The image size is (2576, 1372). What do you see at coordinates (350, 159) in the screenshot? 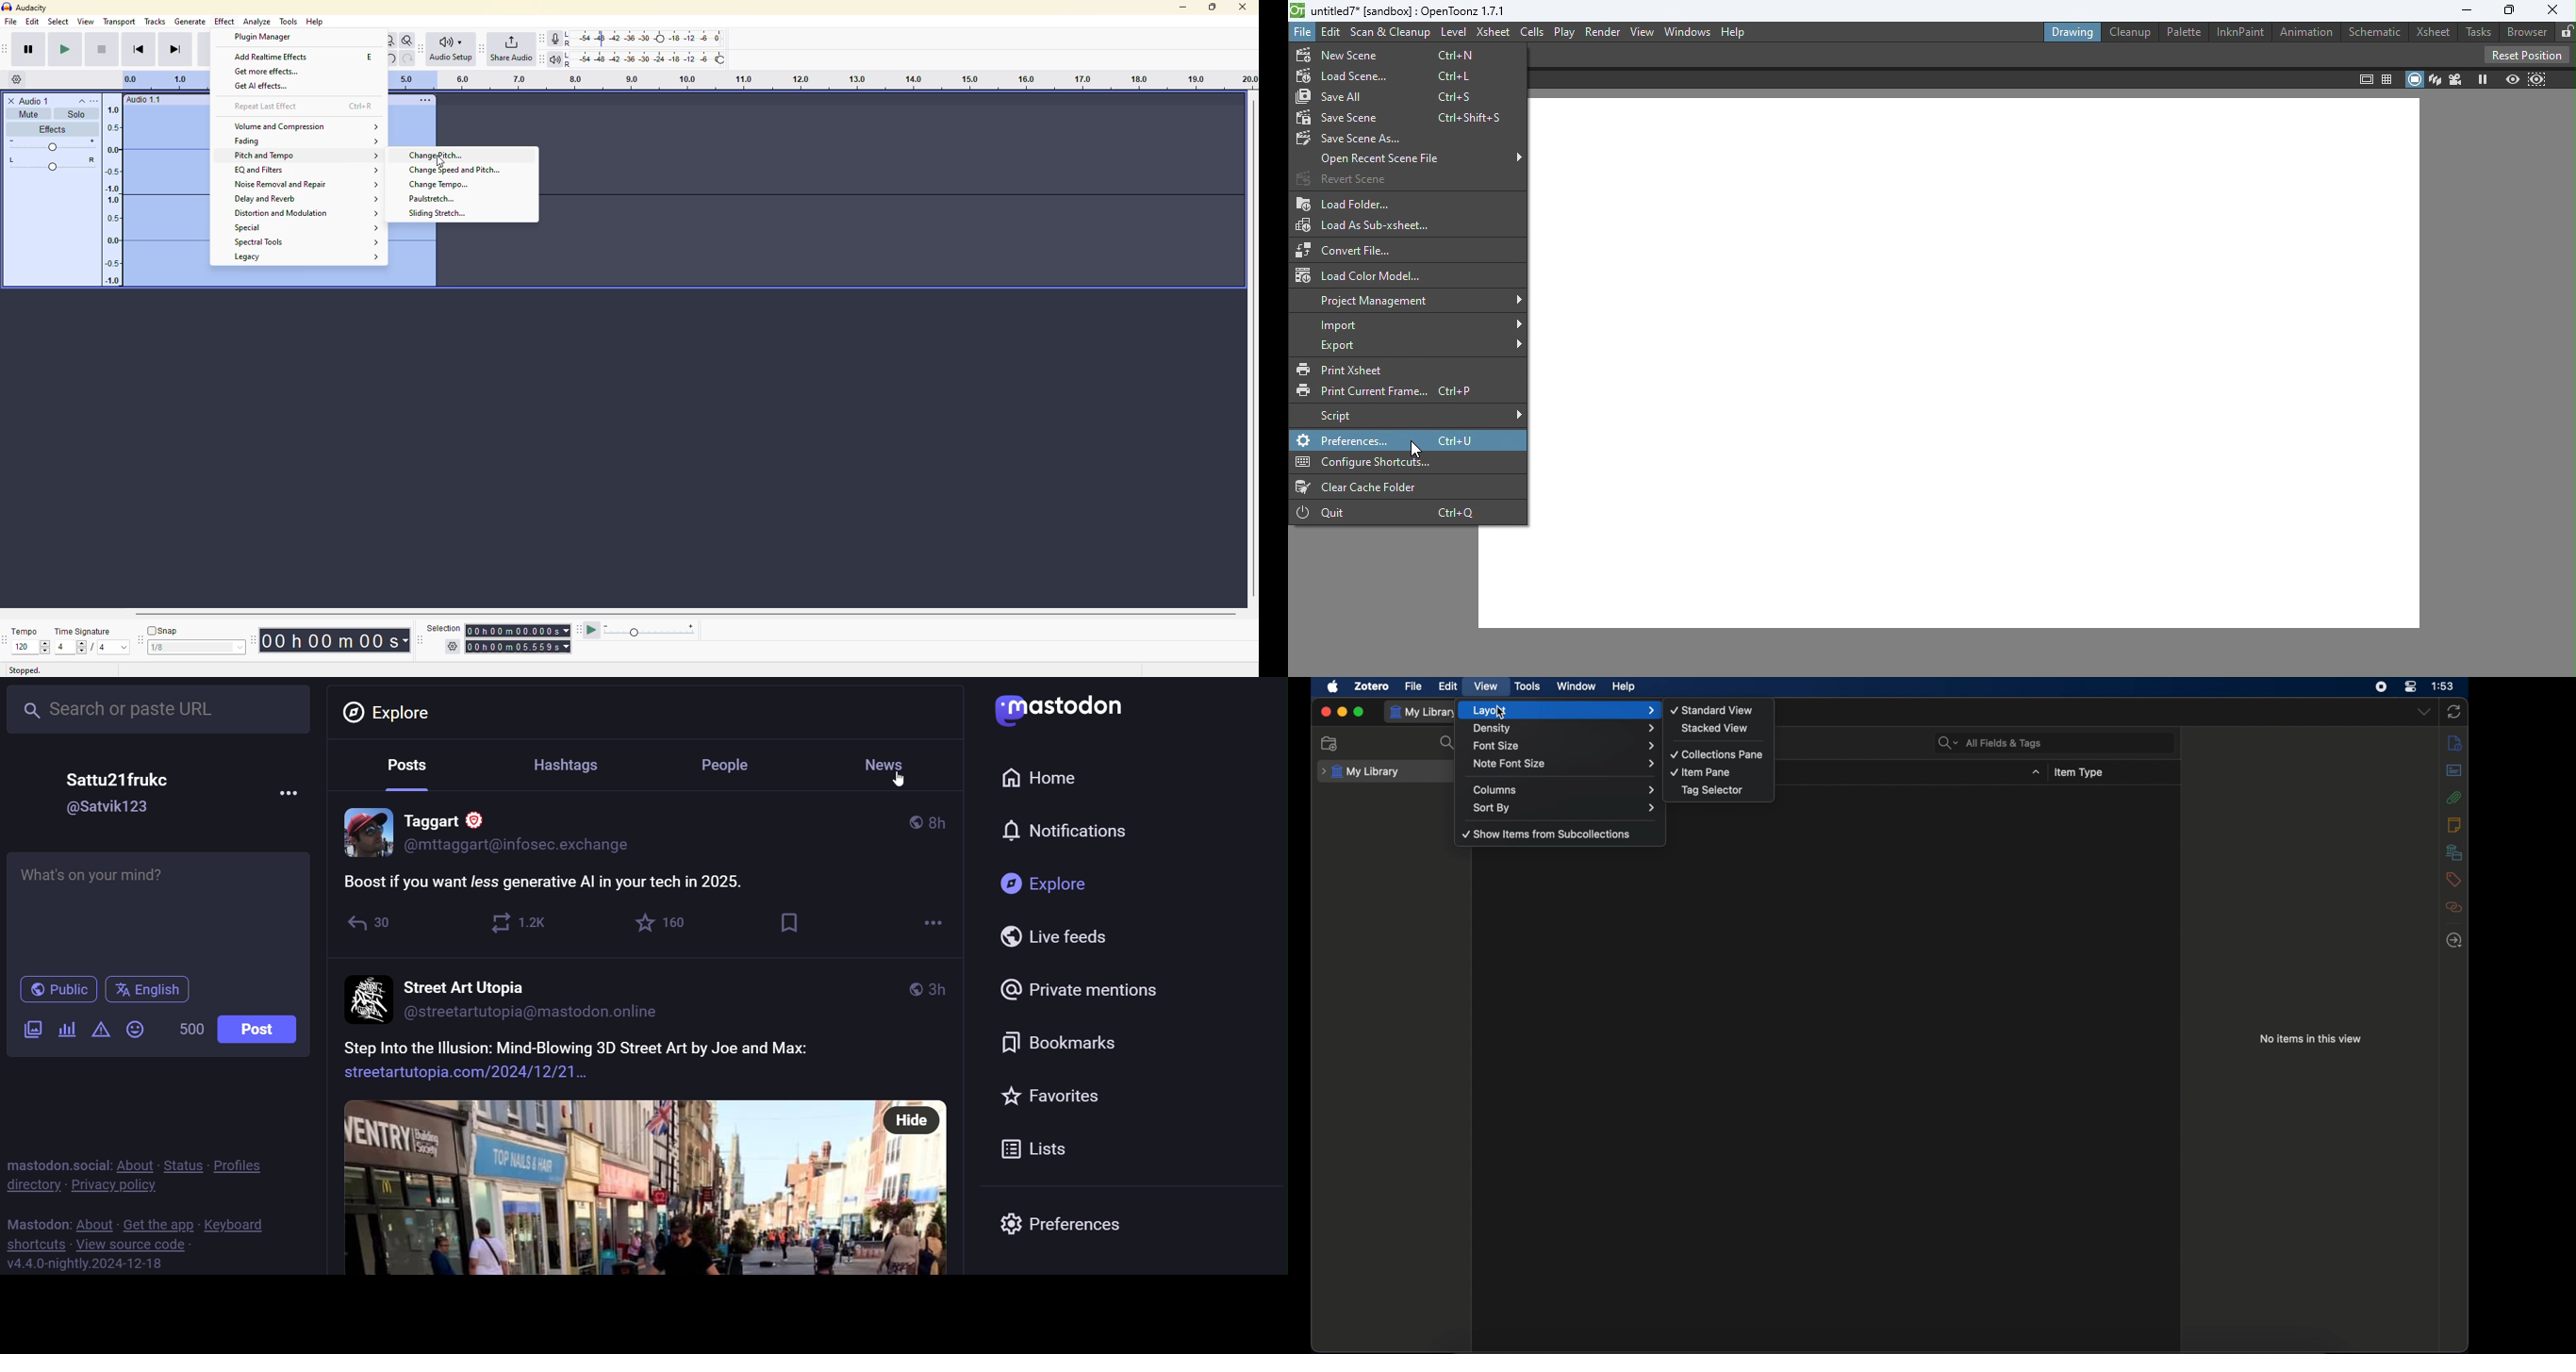
I see `cursor` at bounding box center [350, 159].